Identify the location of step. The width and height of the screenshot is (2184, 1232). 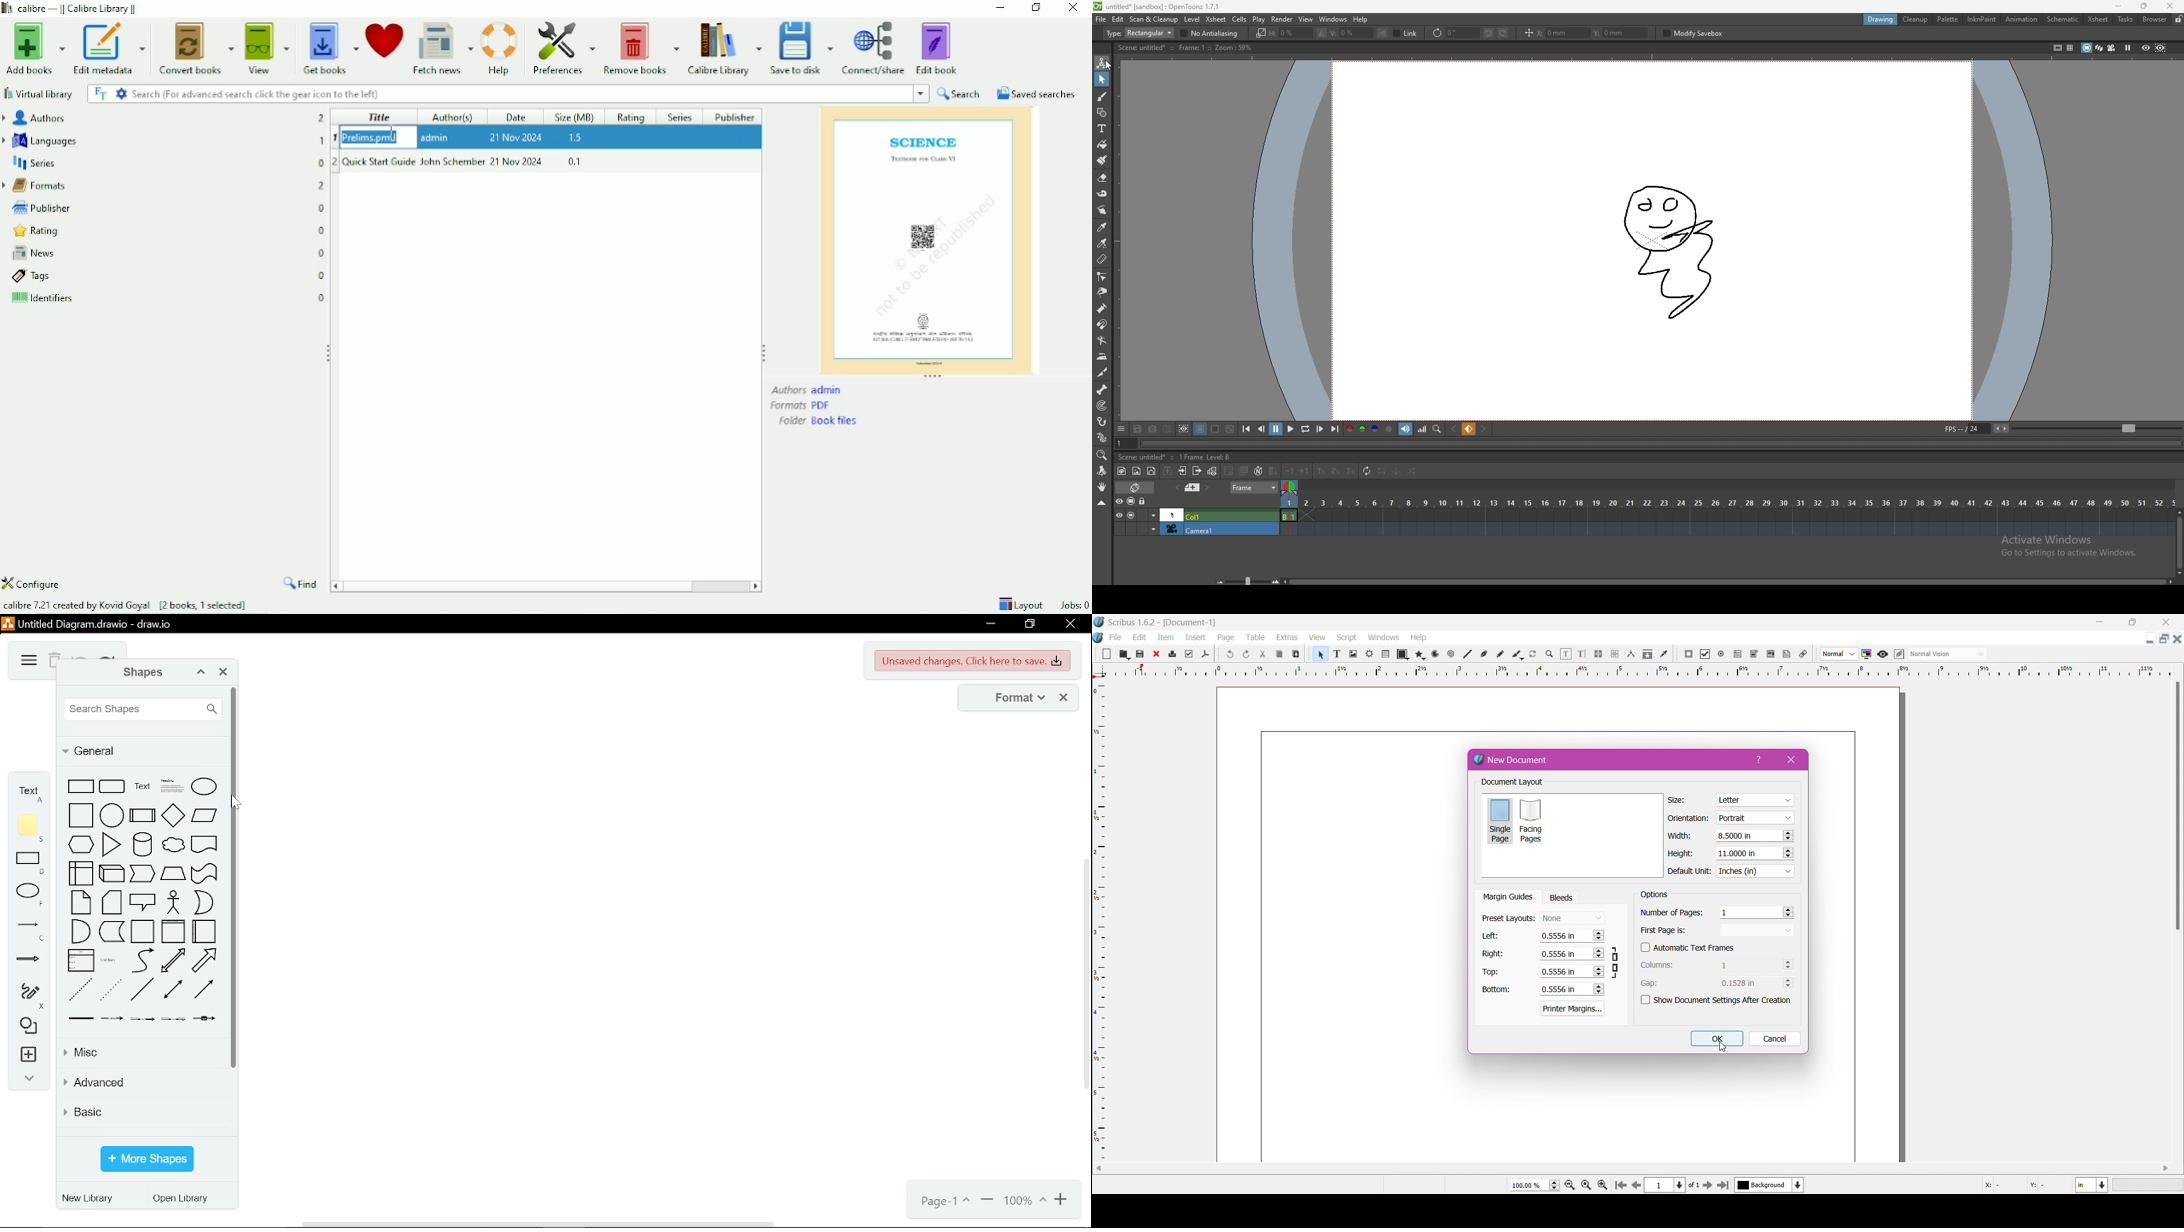
(142, 873).